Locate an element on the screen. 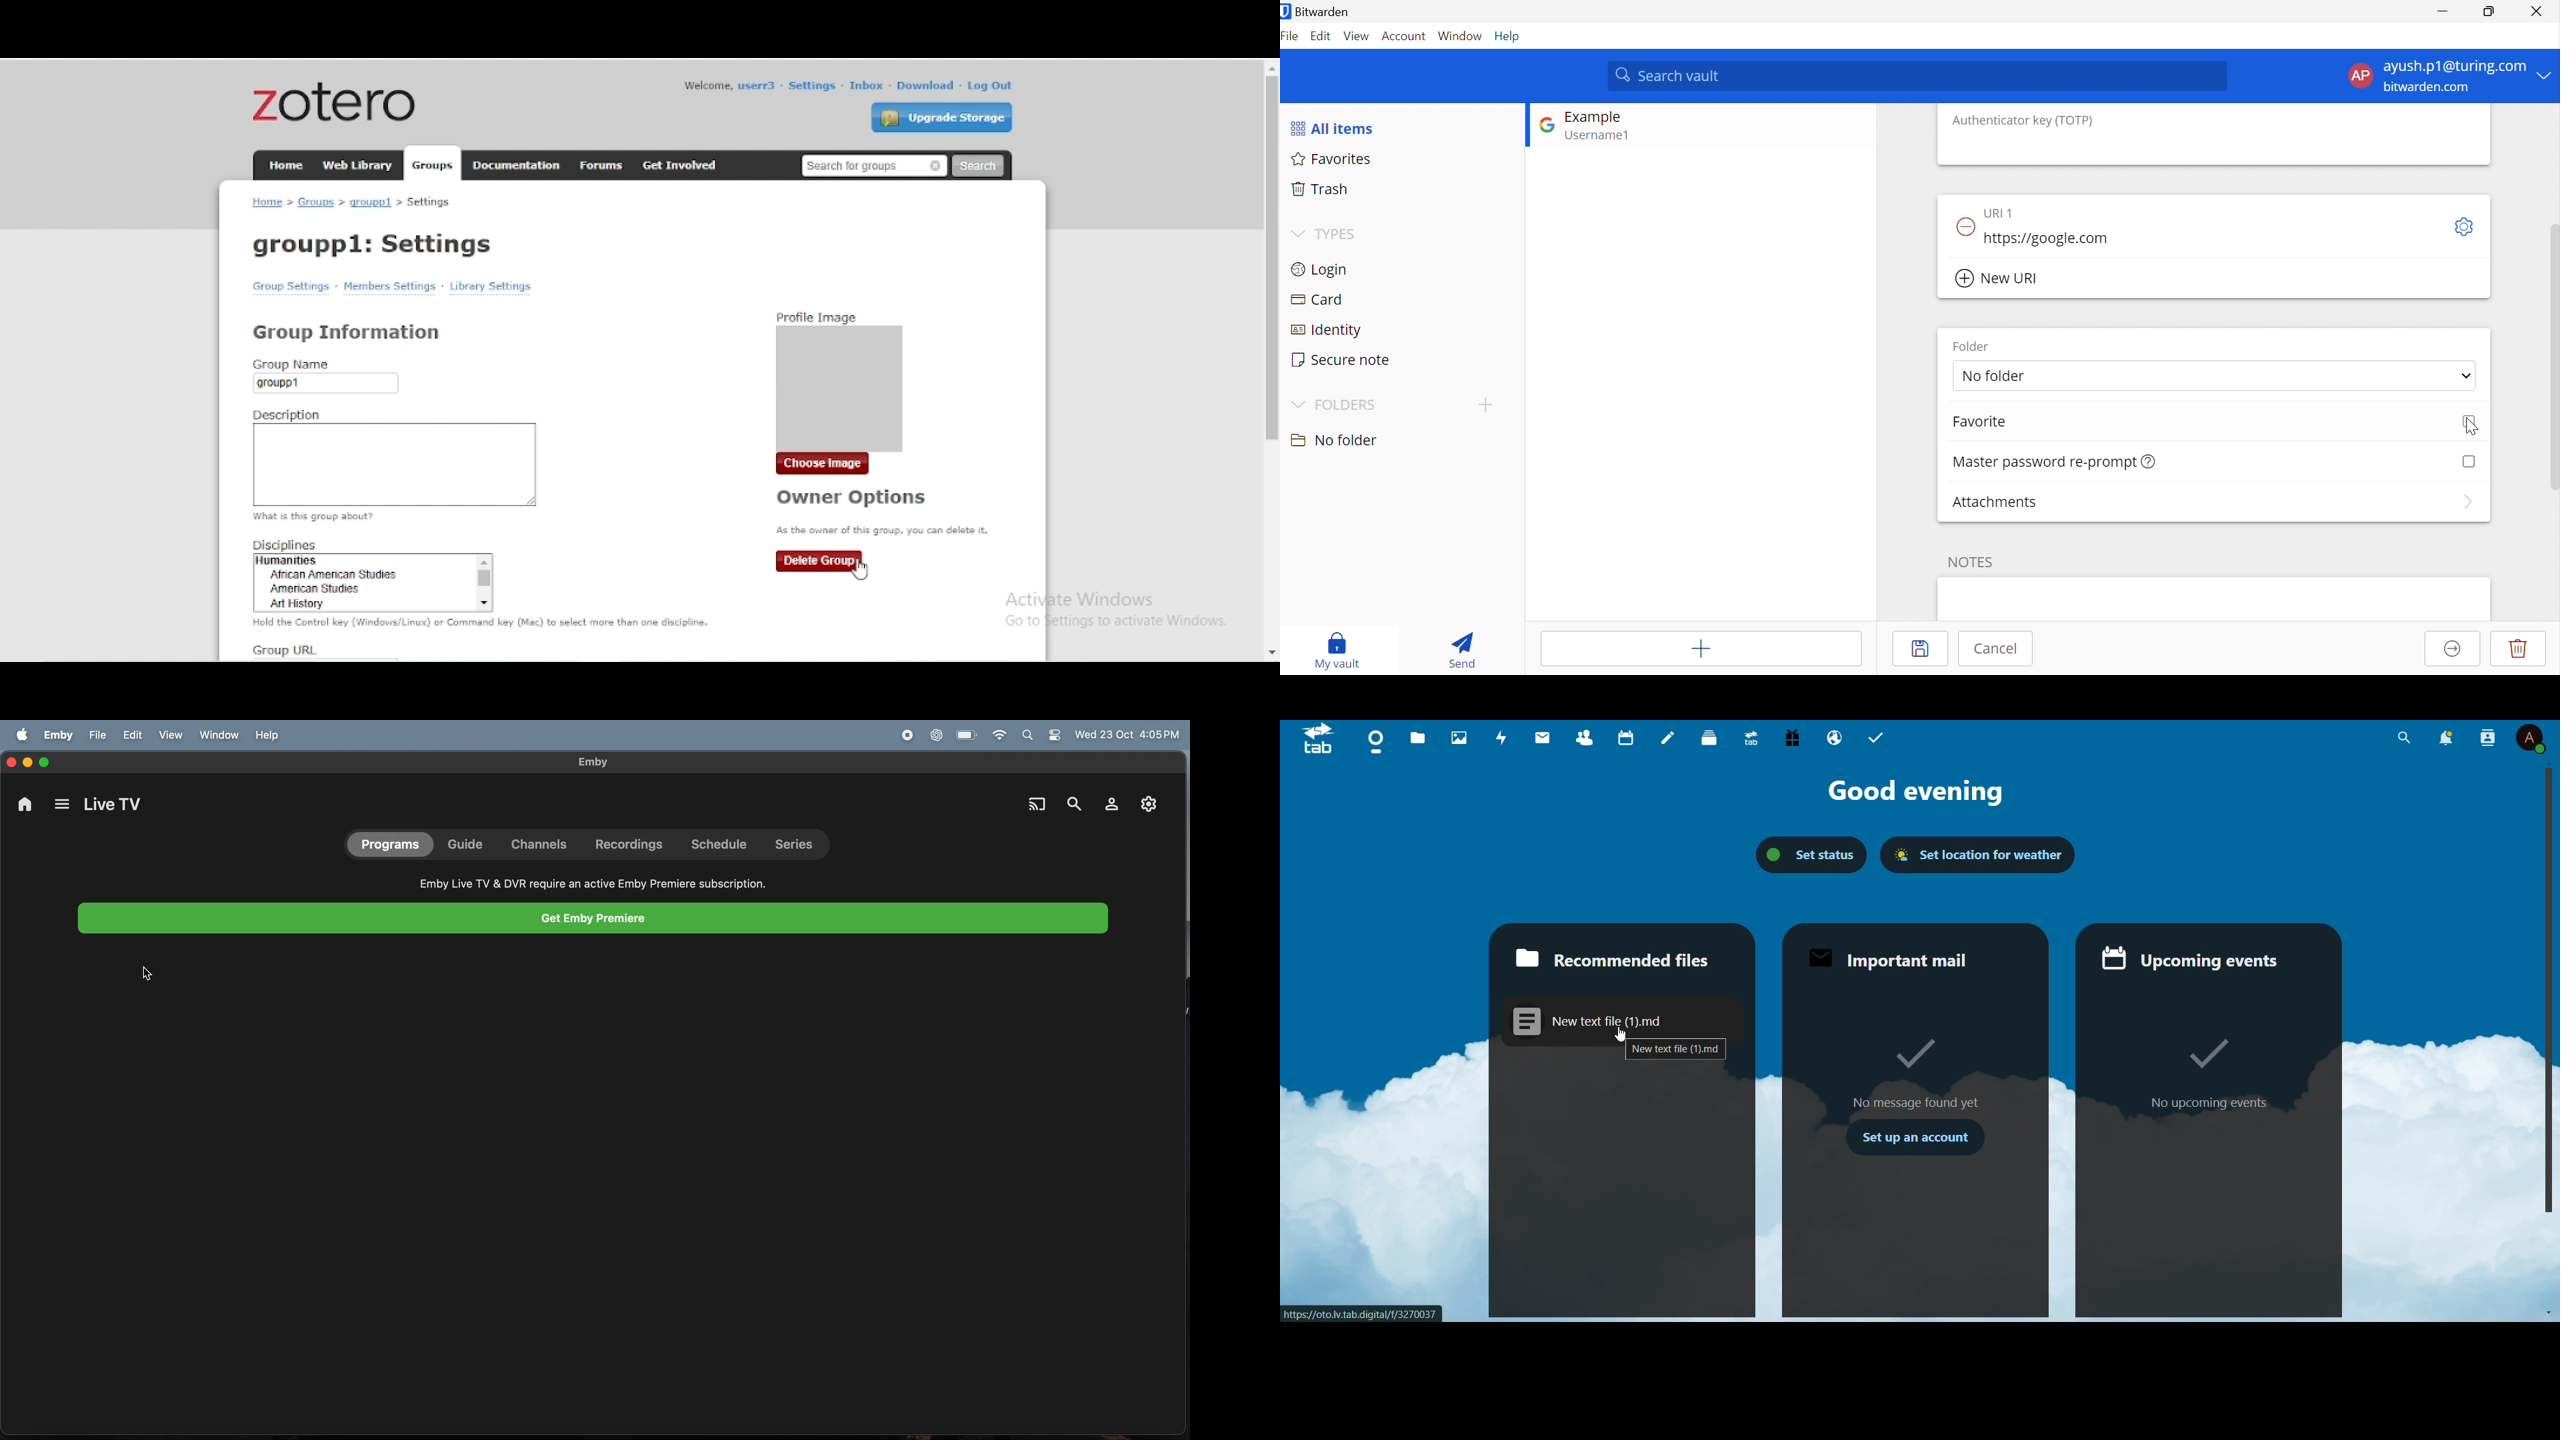  groups is located at coordinates (317, 202).